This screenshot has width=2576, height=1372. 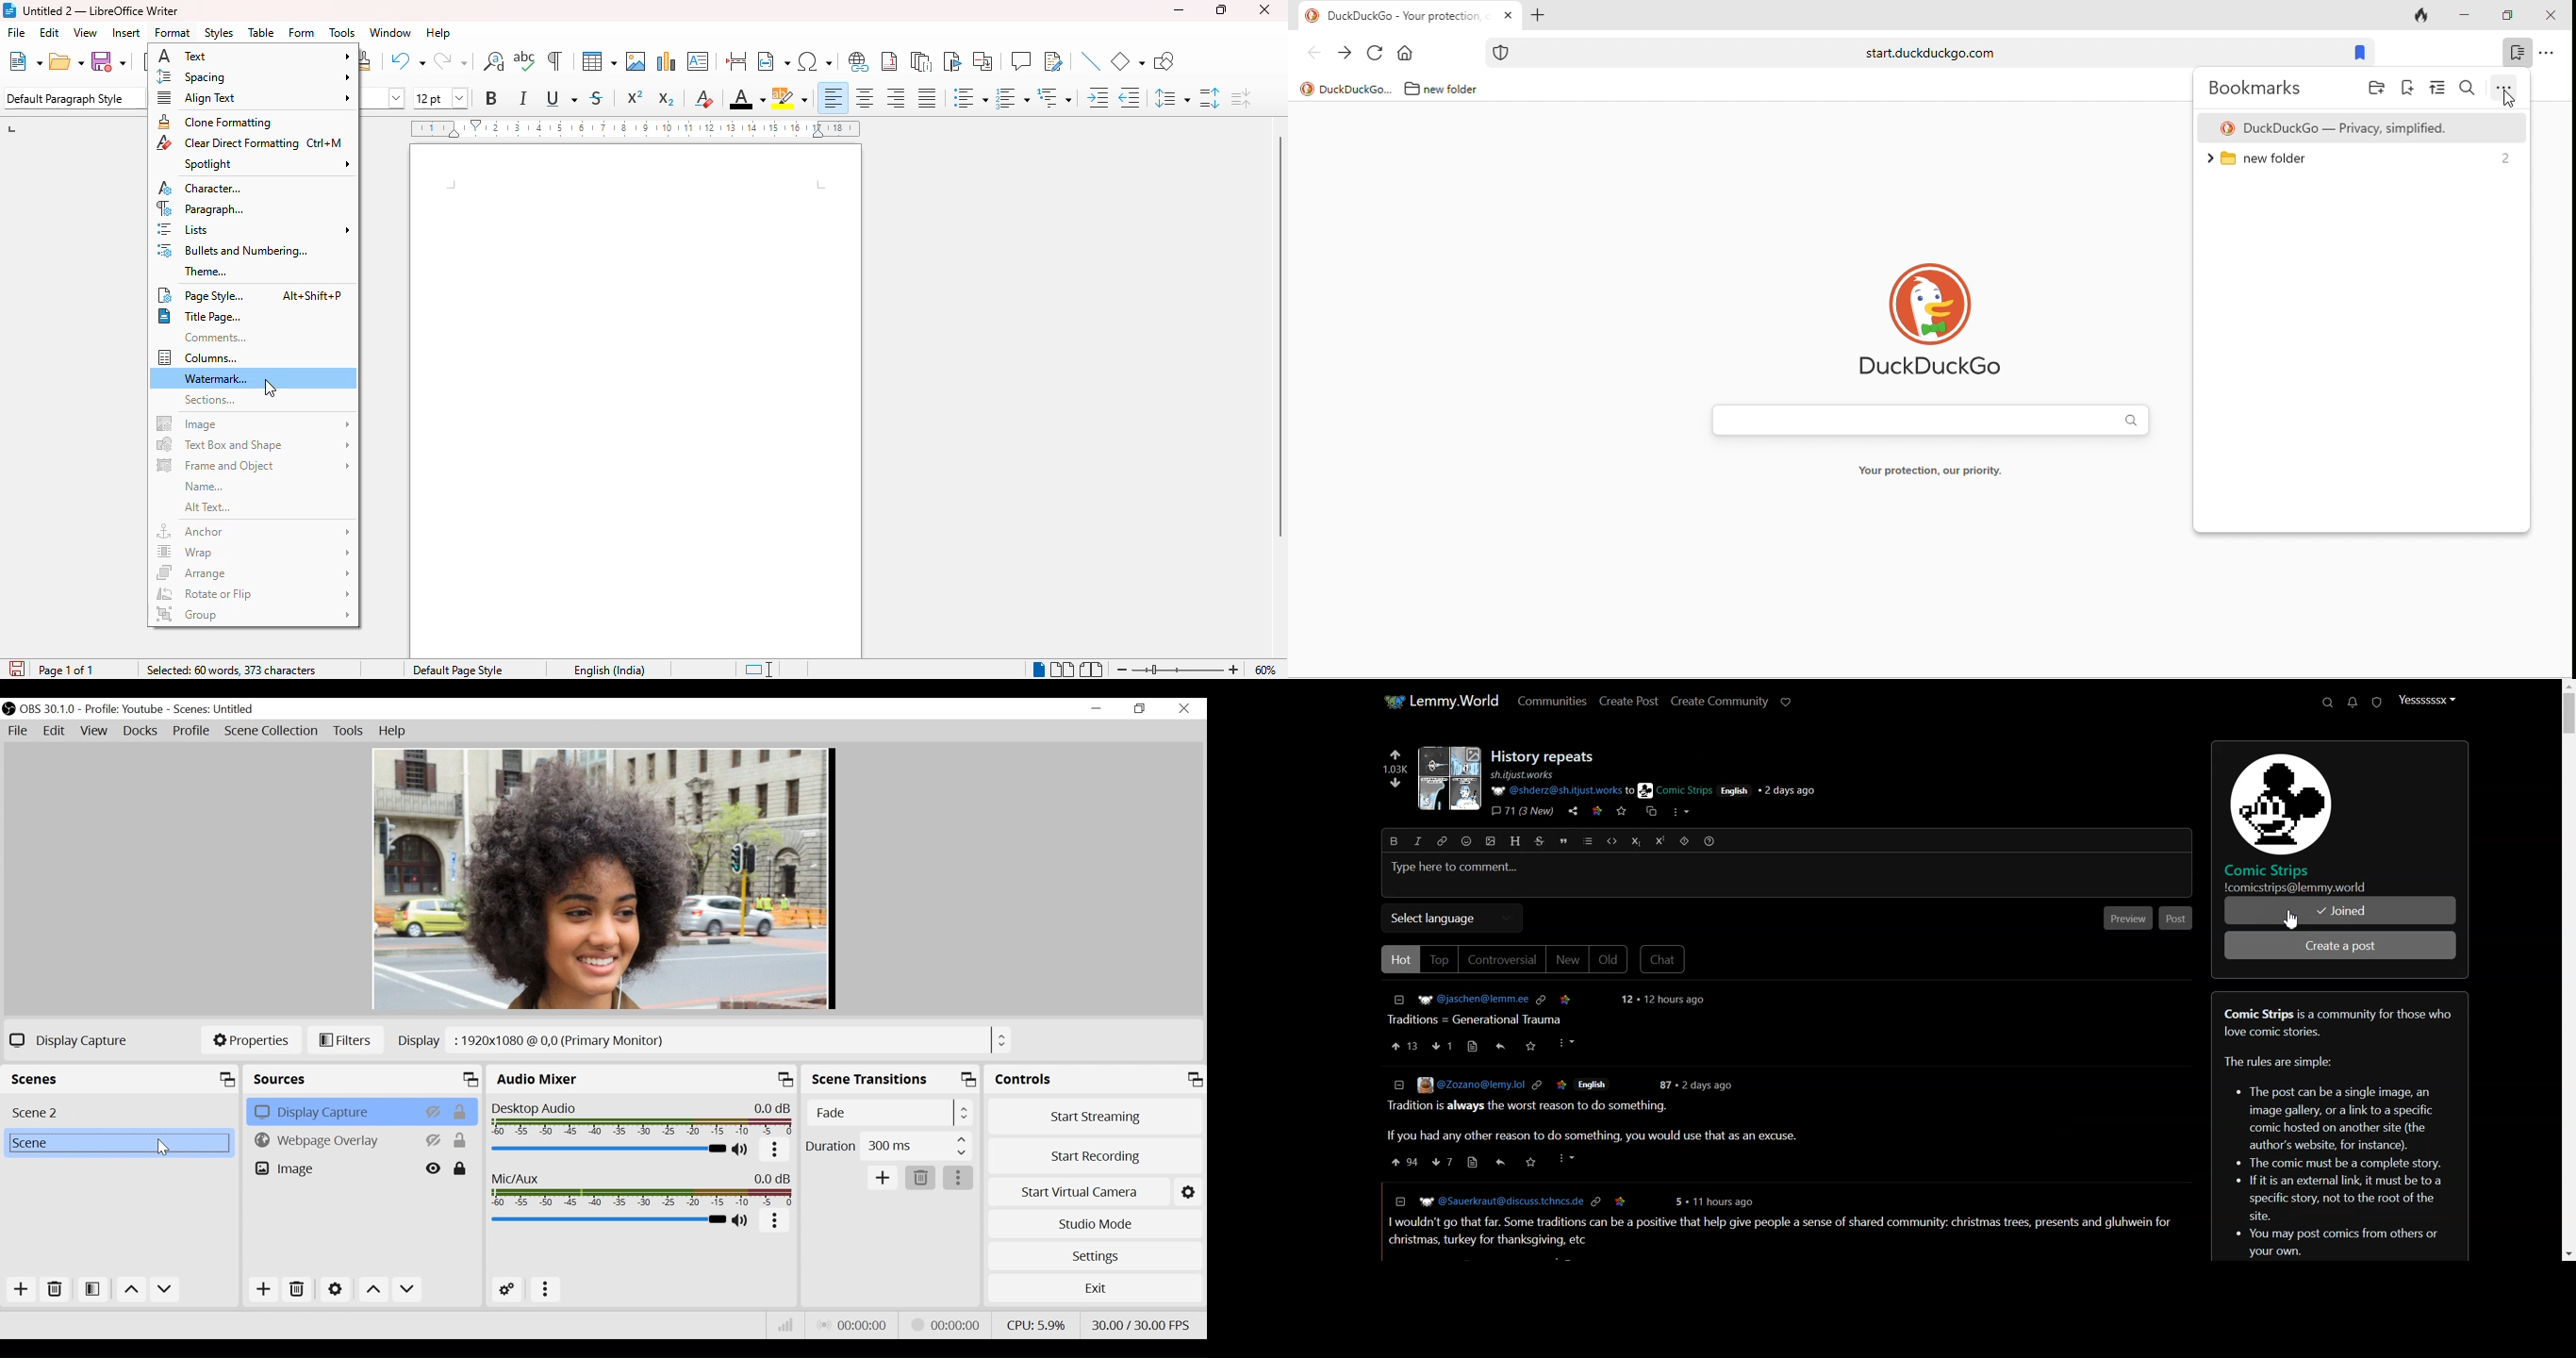 I want to click on shortcut for clear direct formatting, so click(x=324, y=143).